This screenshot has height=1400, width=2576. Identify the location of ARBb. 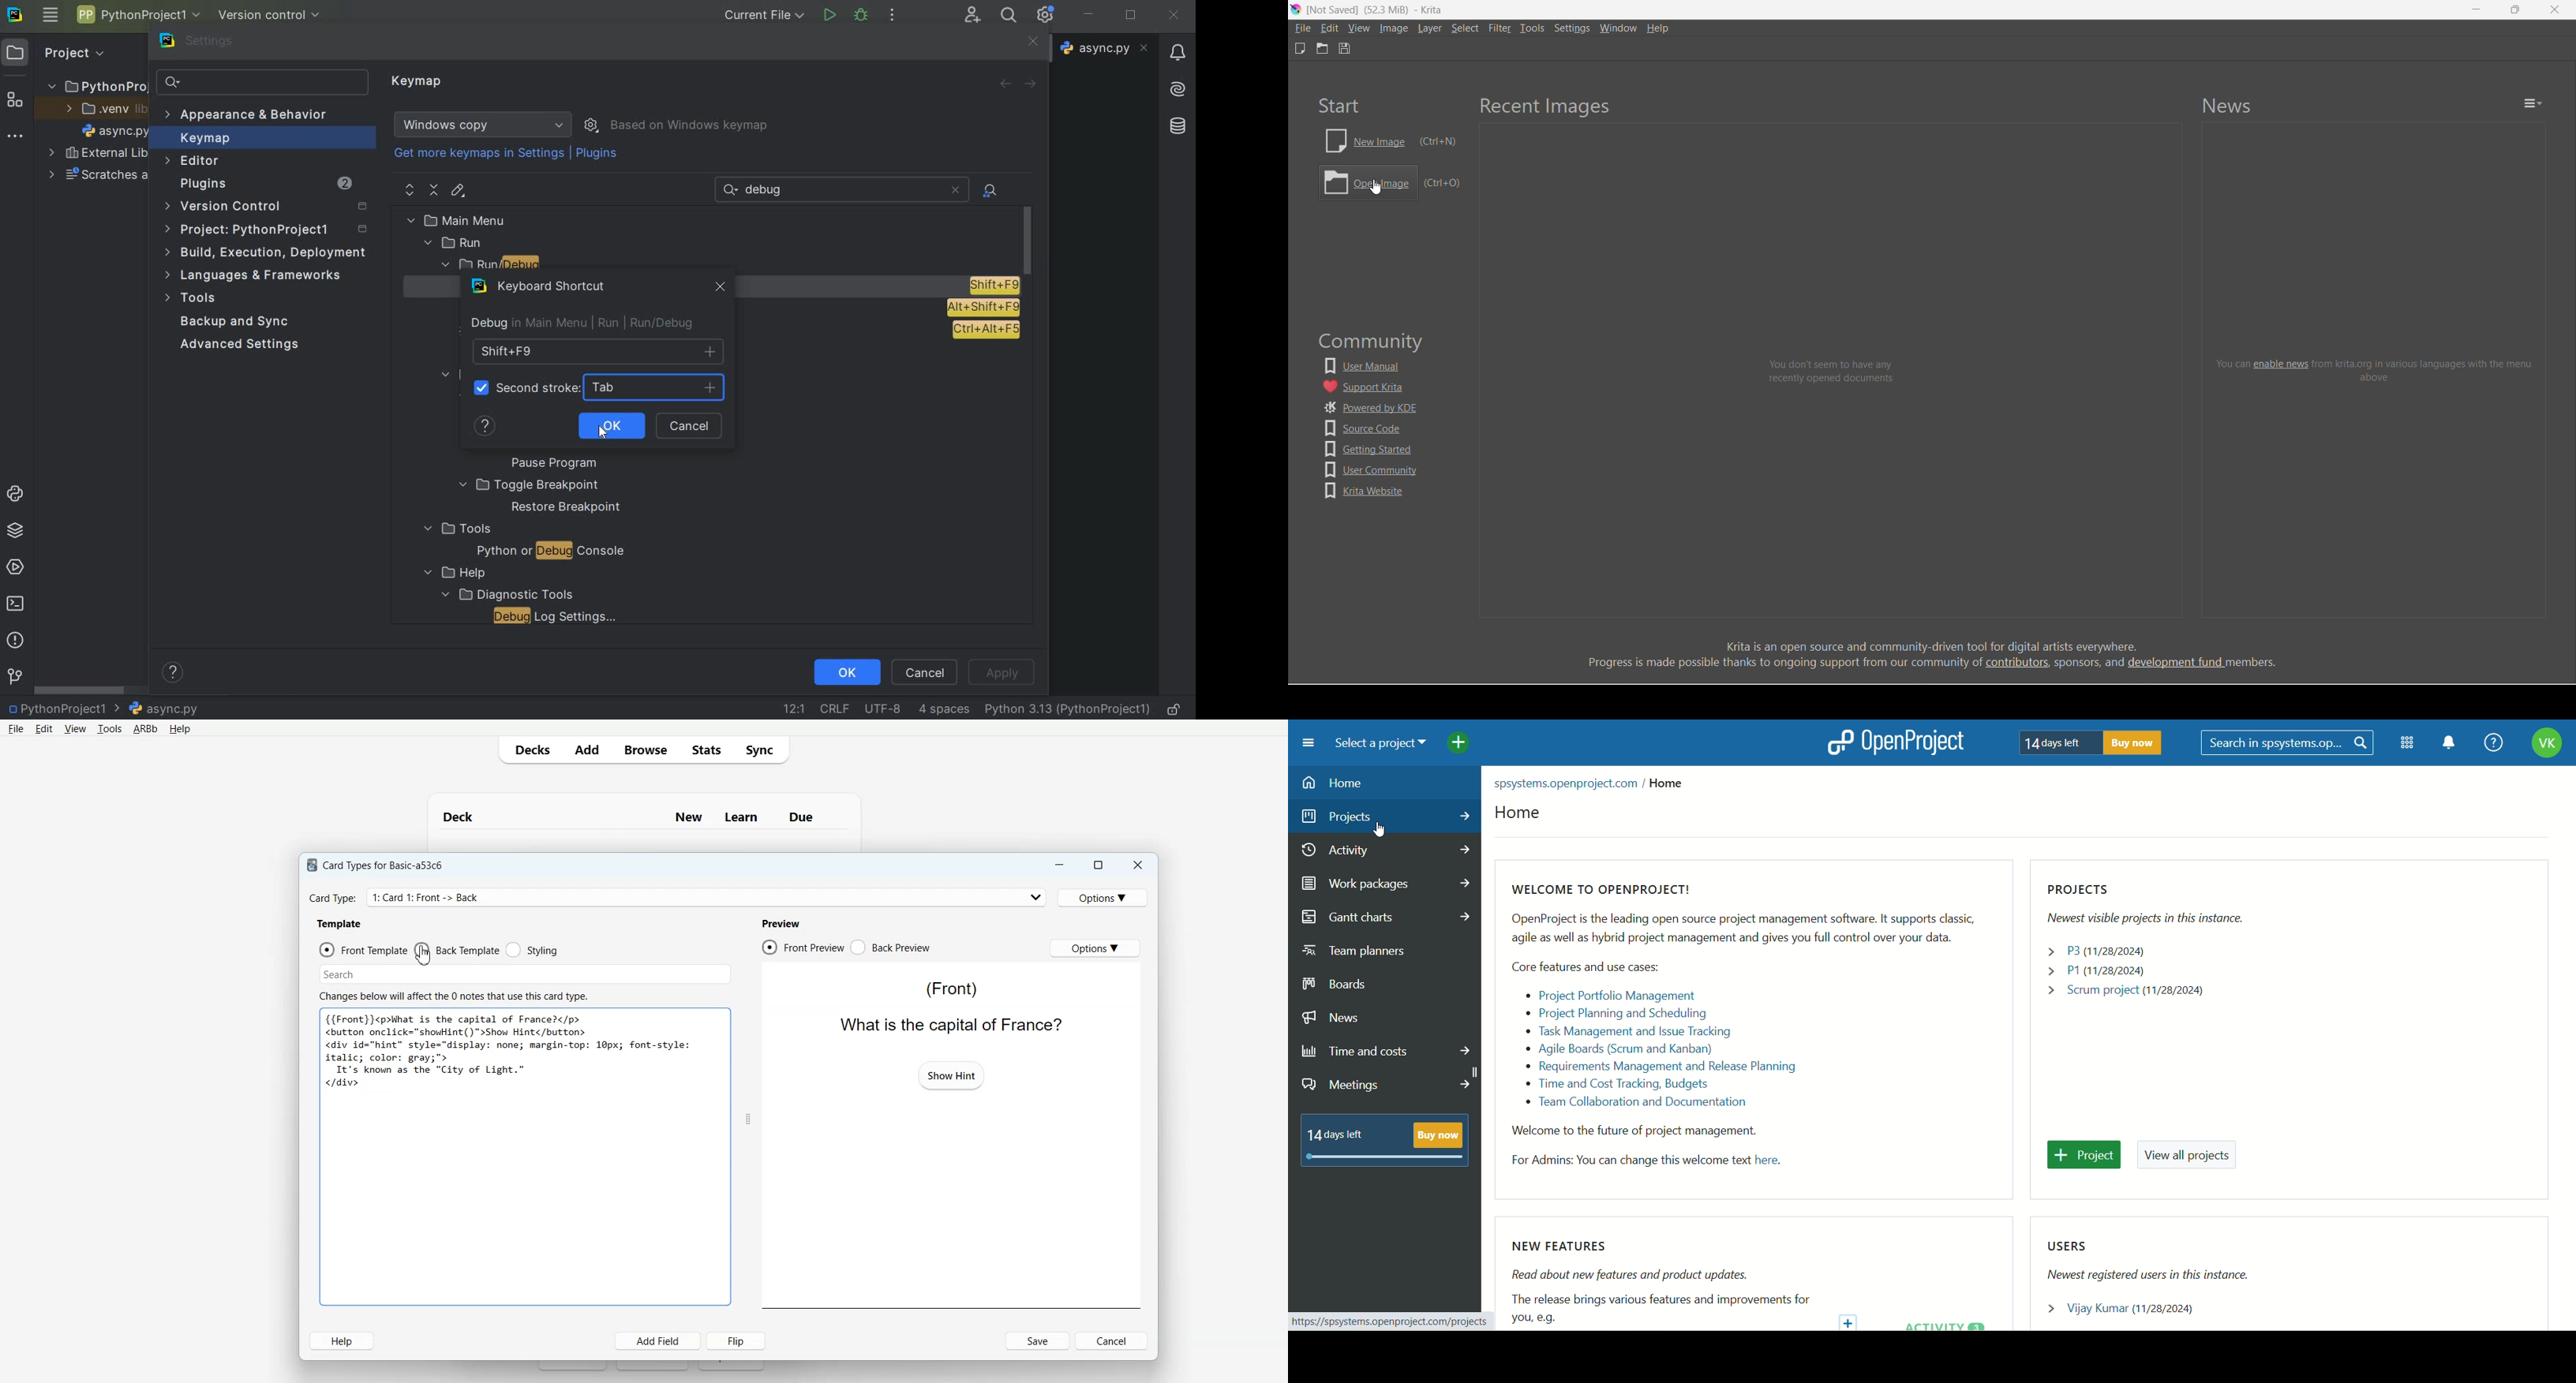
(144, 730).